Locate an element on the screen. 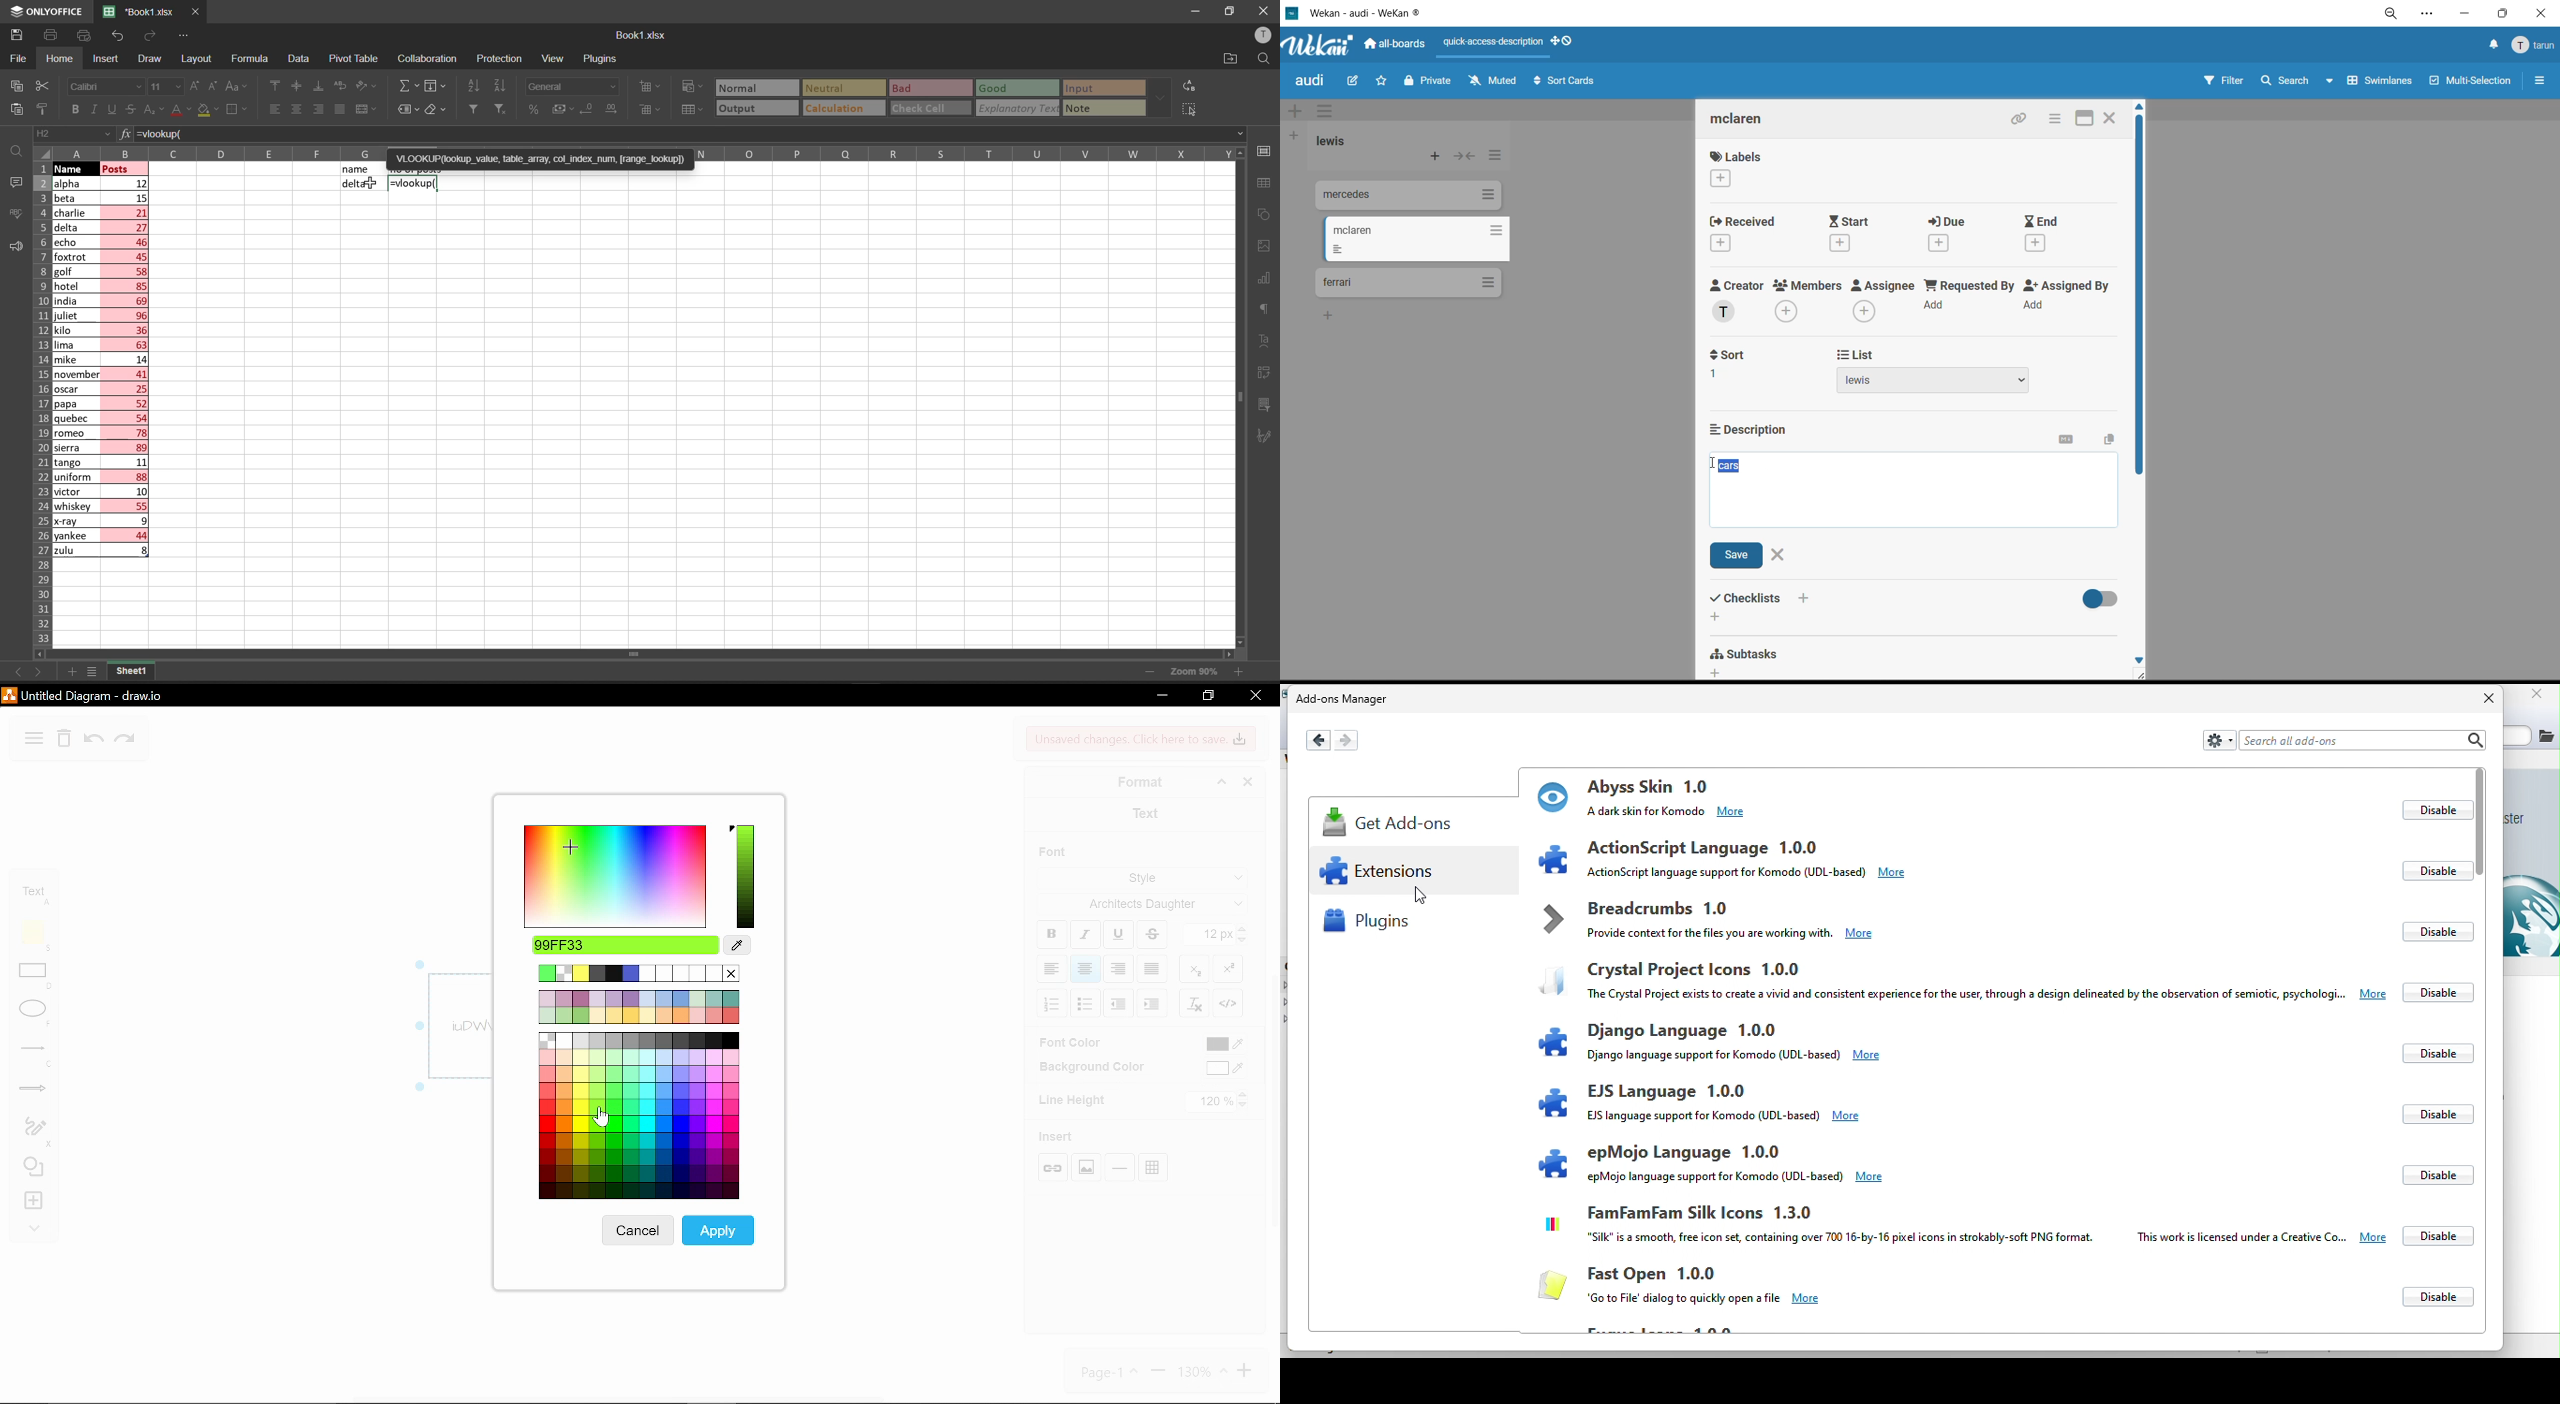 This screenshot has width=2576, height=1428. Other colors is located at coordinates (634, 1117).